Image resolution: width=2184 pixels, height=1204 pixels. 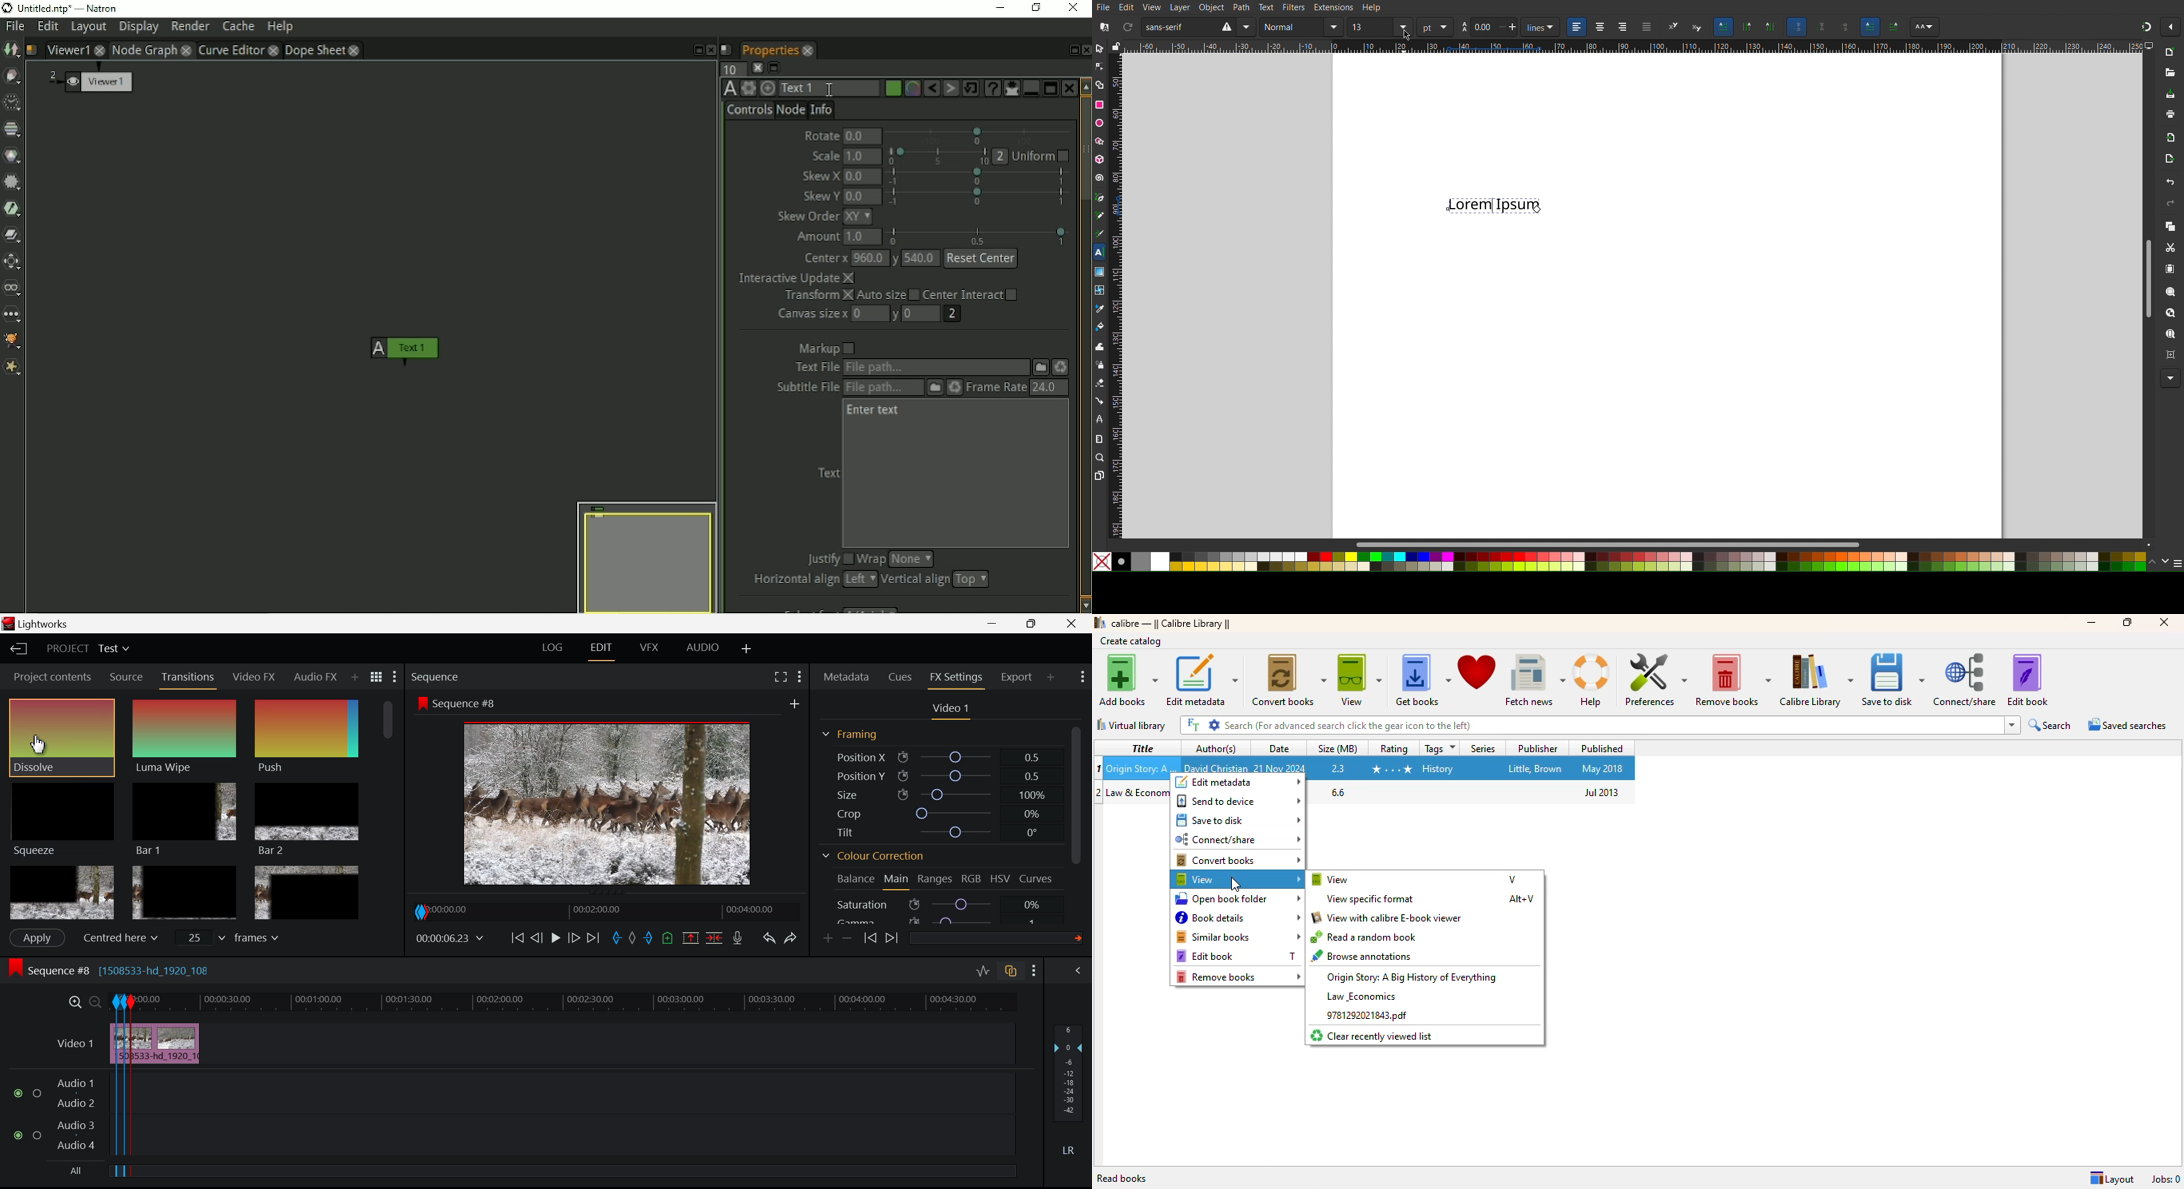 What do you see at coordinates (1138, 793) in the screenshot?
I see `Title` at bounding box center [1138, 793].